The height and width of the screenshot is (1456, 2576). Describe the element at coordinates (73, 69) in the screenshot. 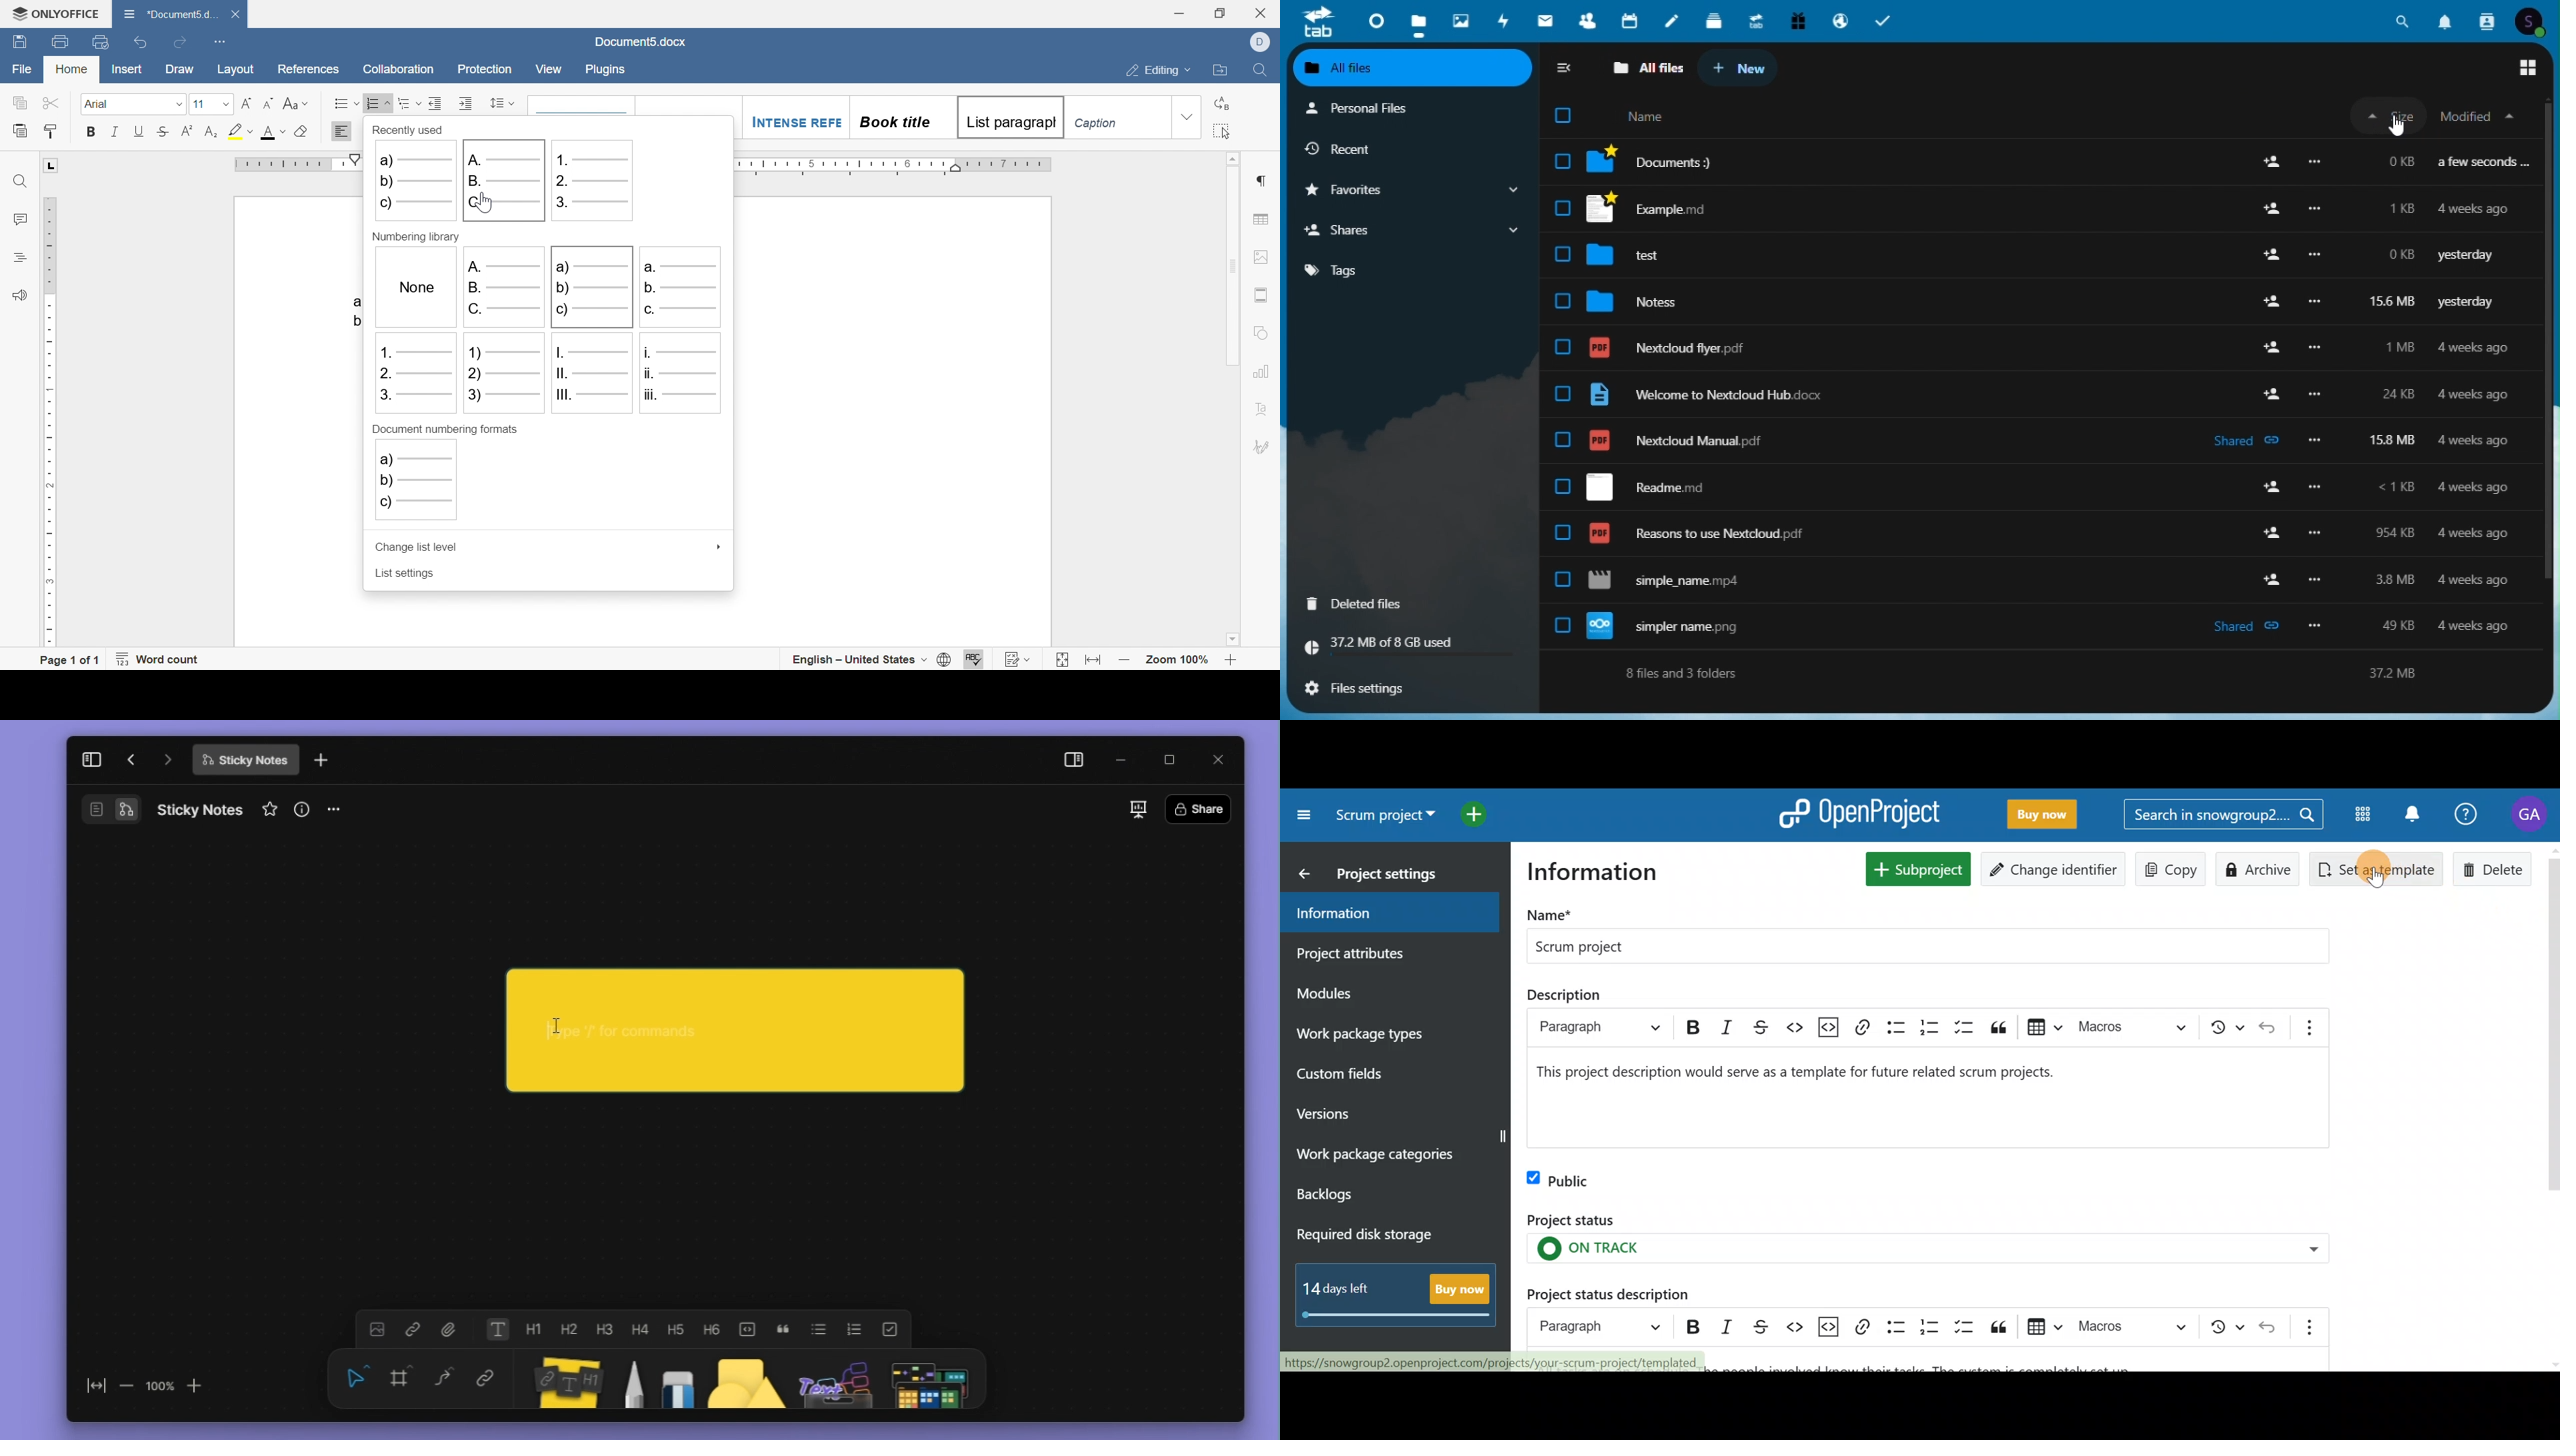

I see `home` at that location.